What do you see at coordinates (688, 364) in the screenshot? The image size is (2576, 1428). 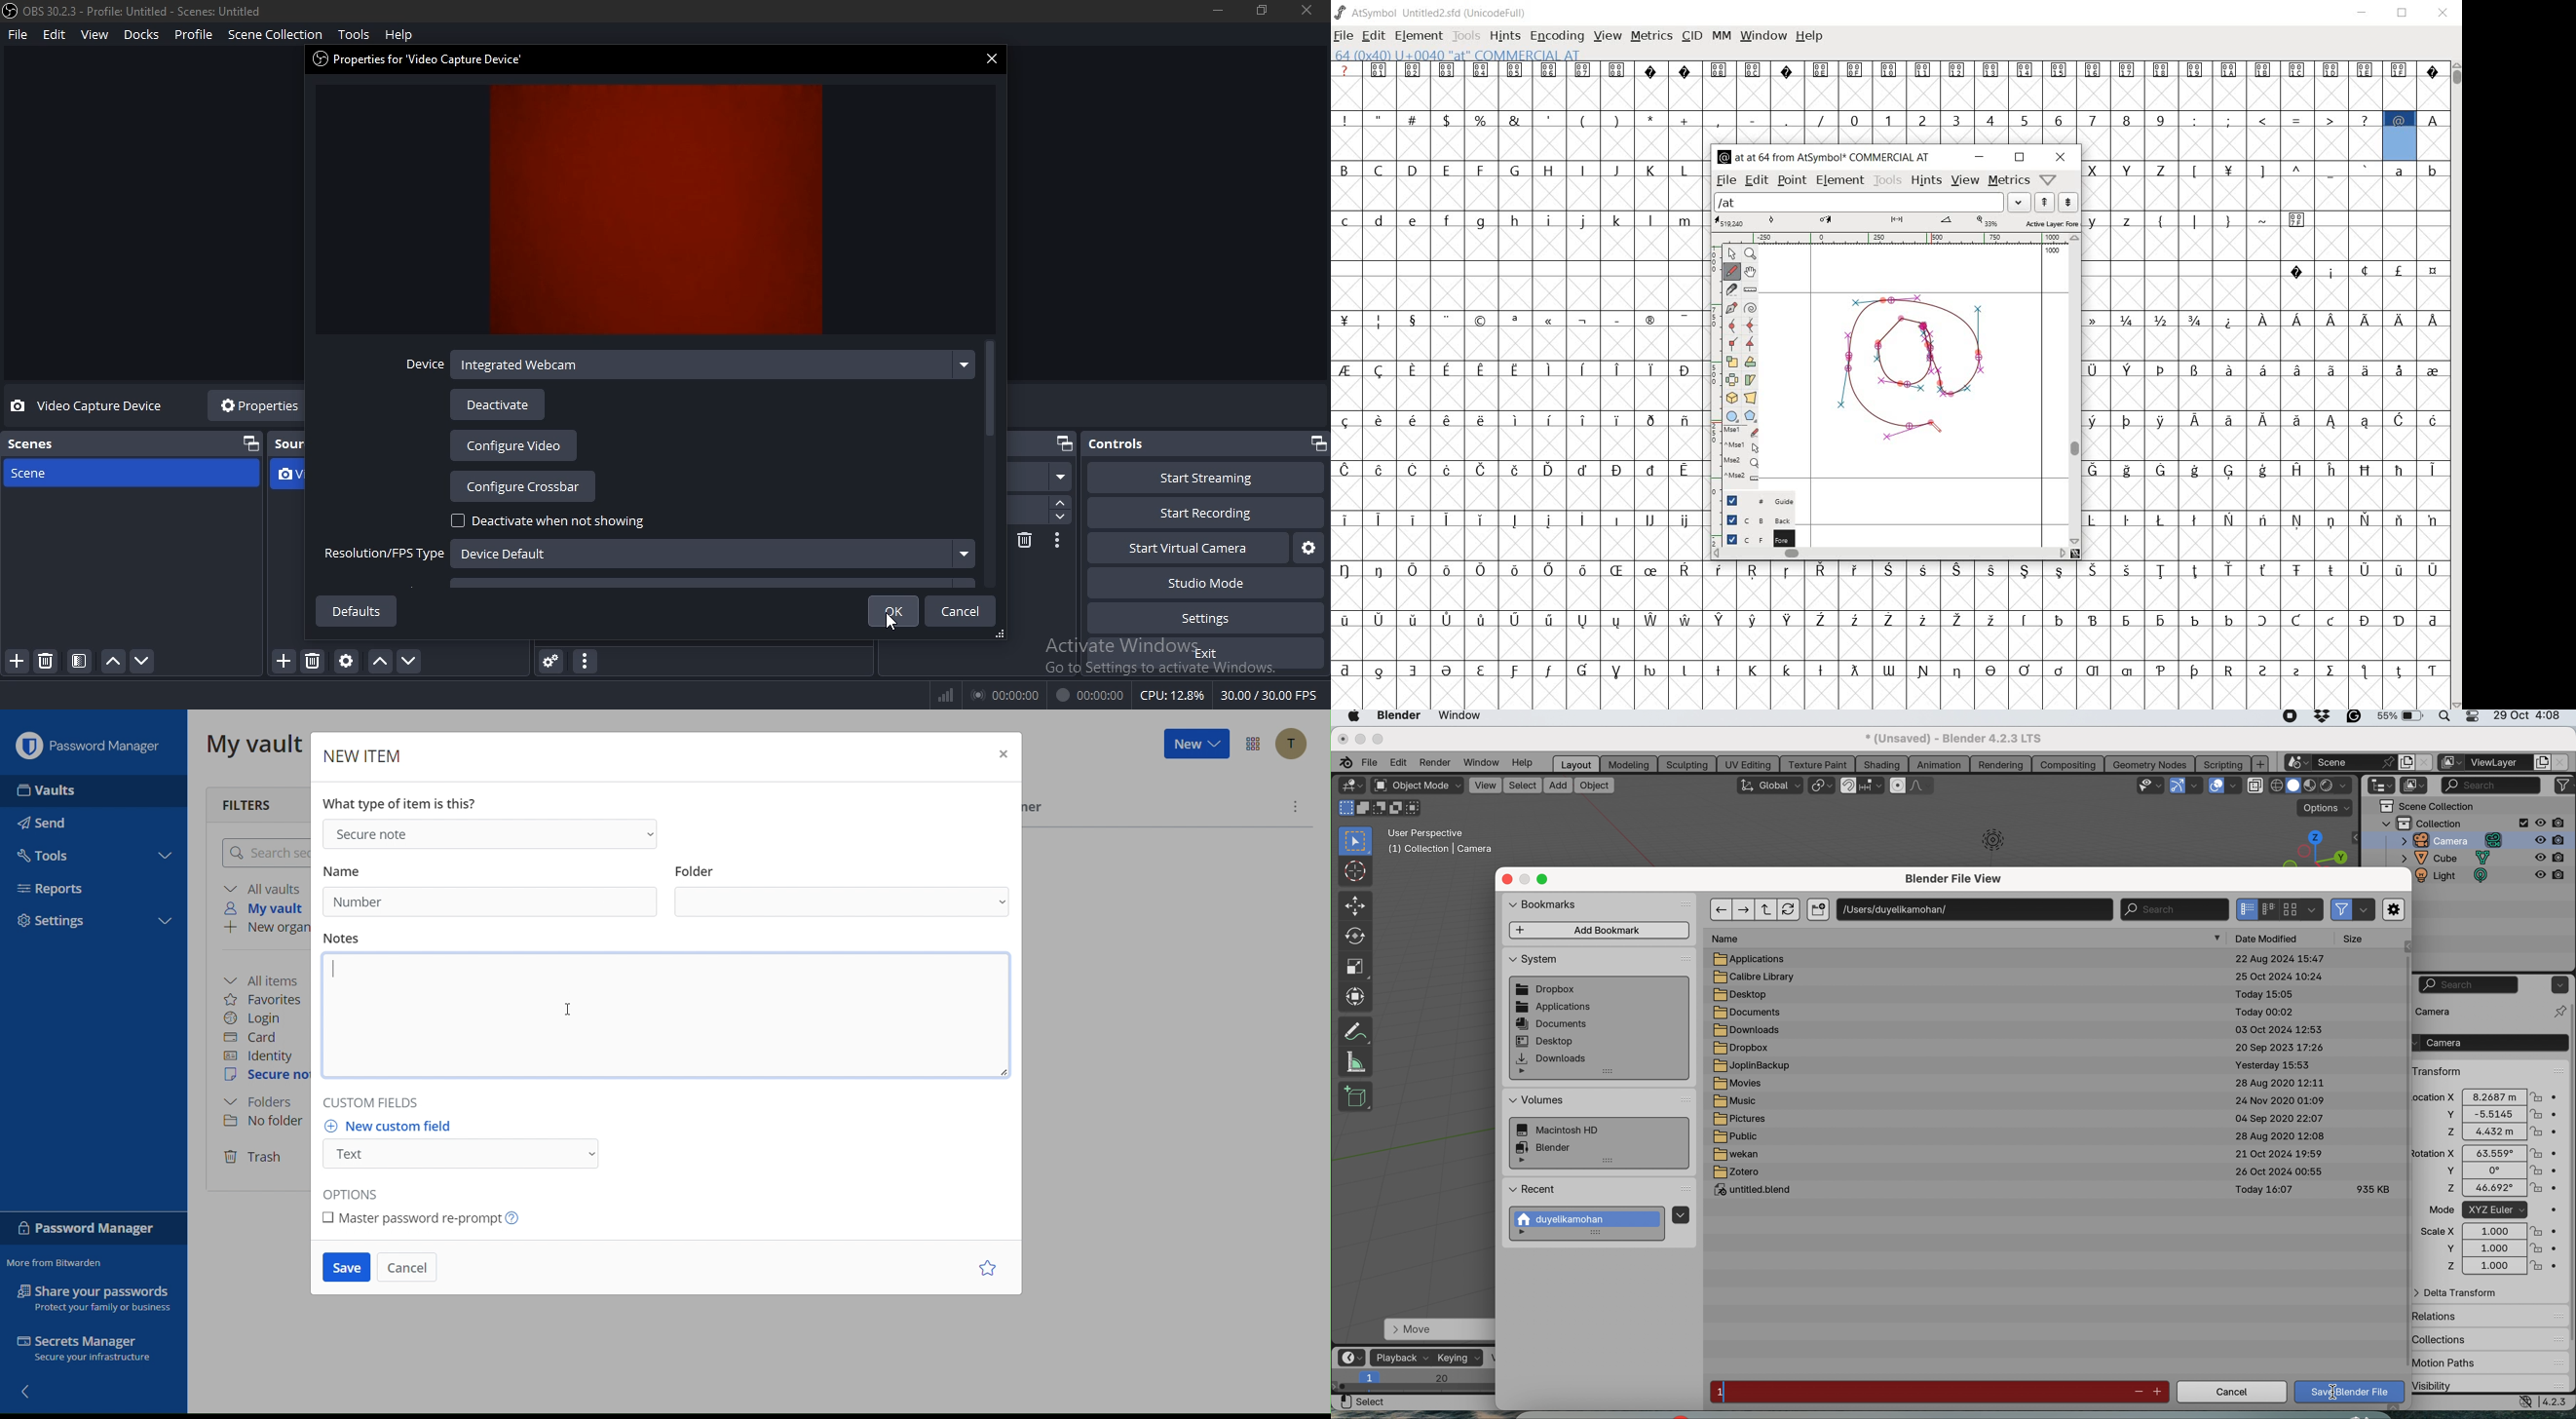 I see `device` at bounding box center [688, 364].